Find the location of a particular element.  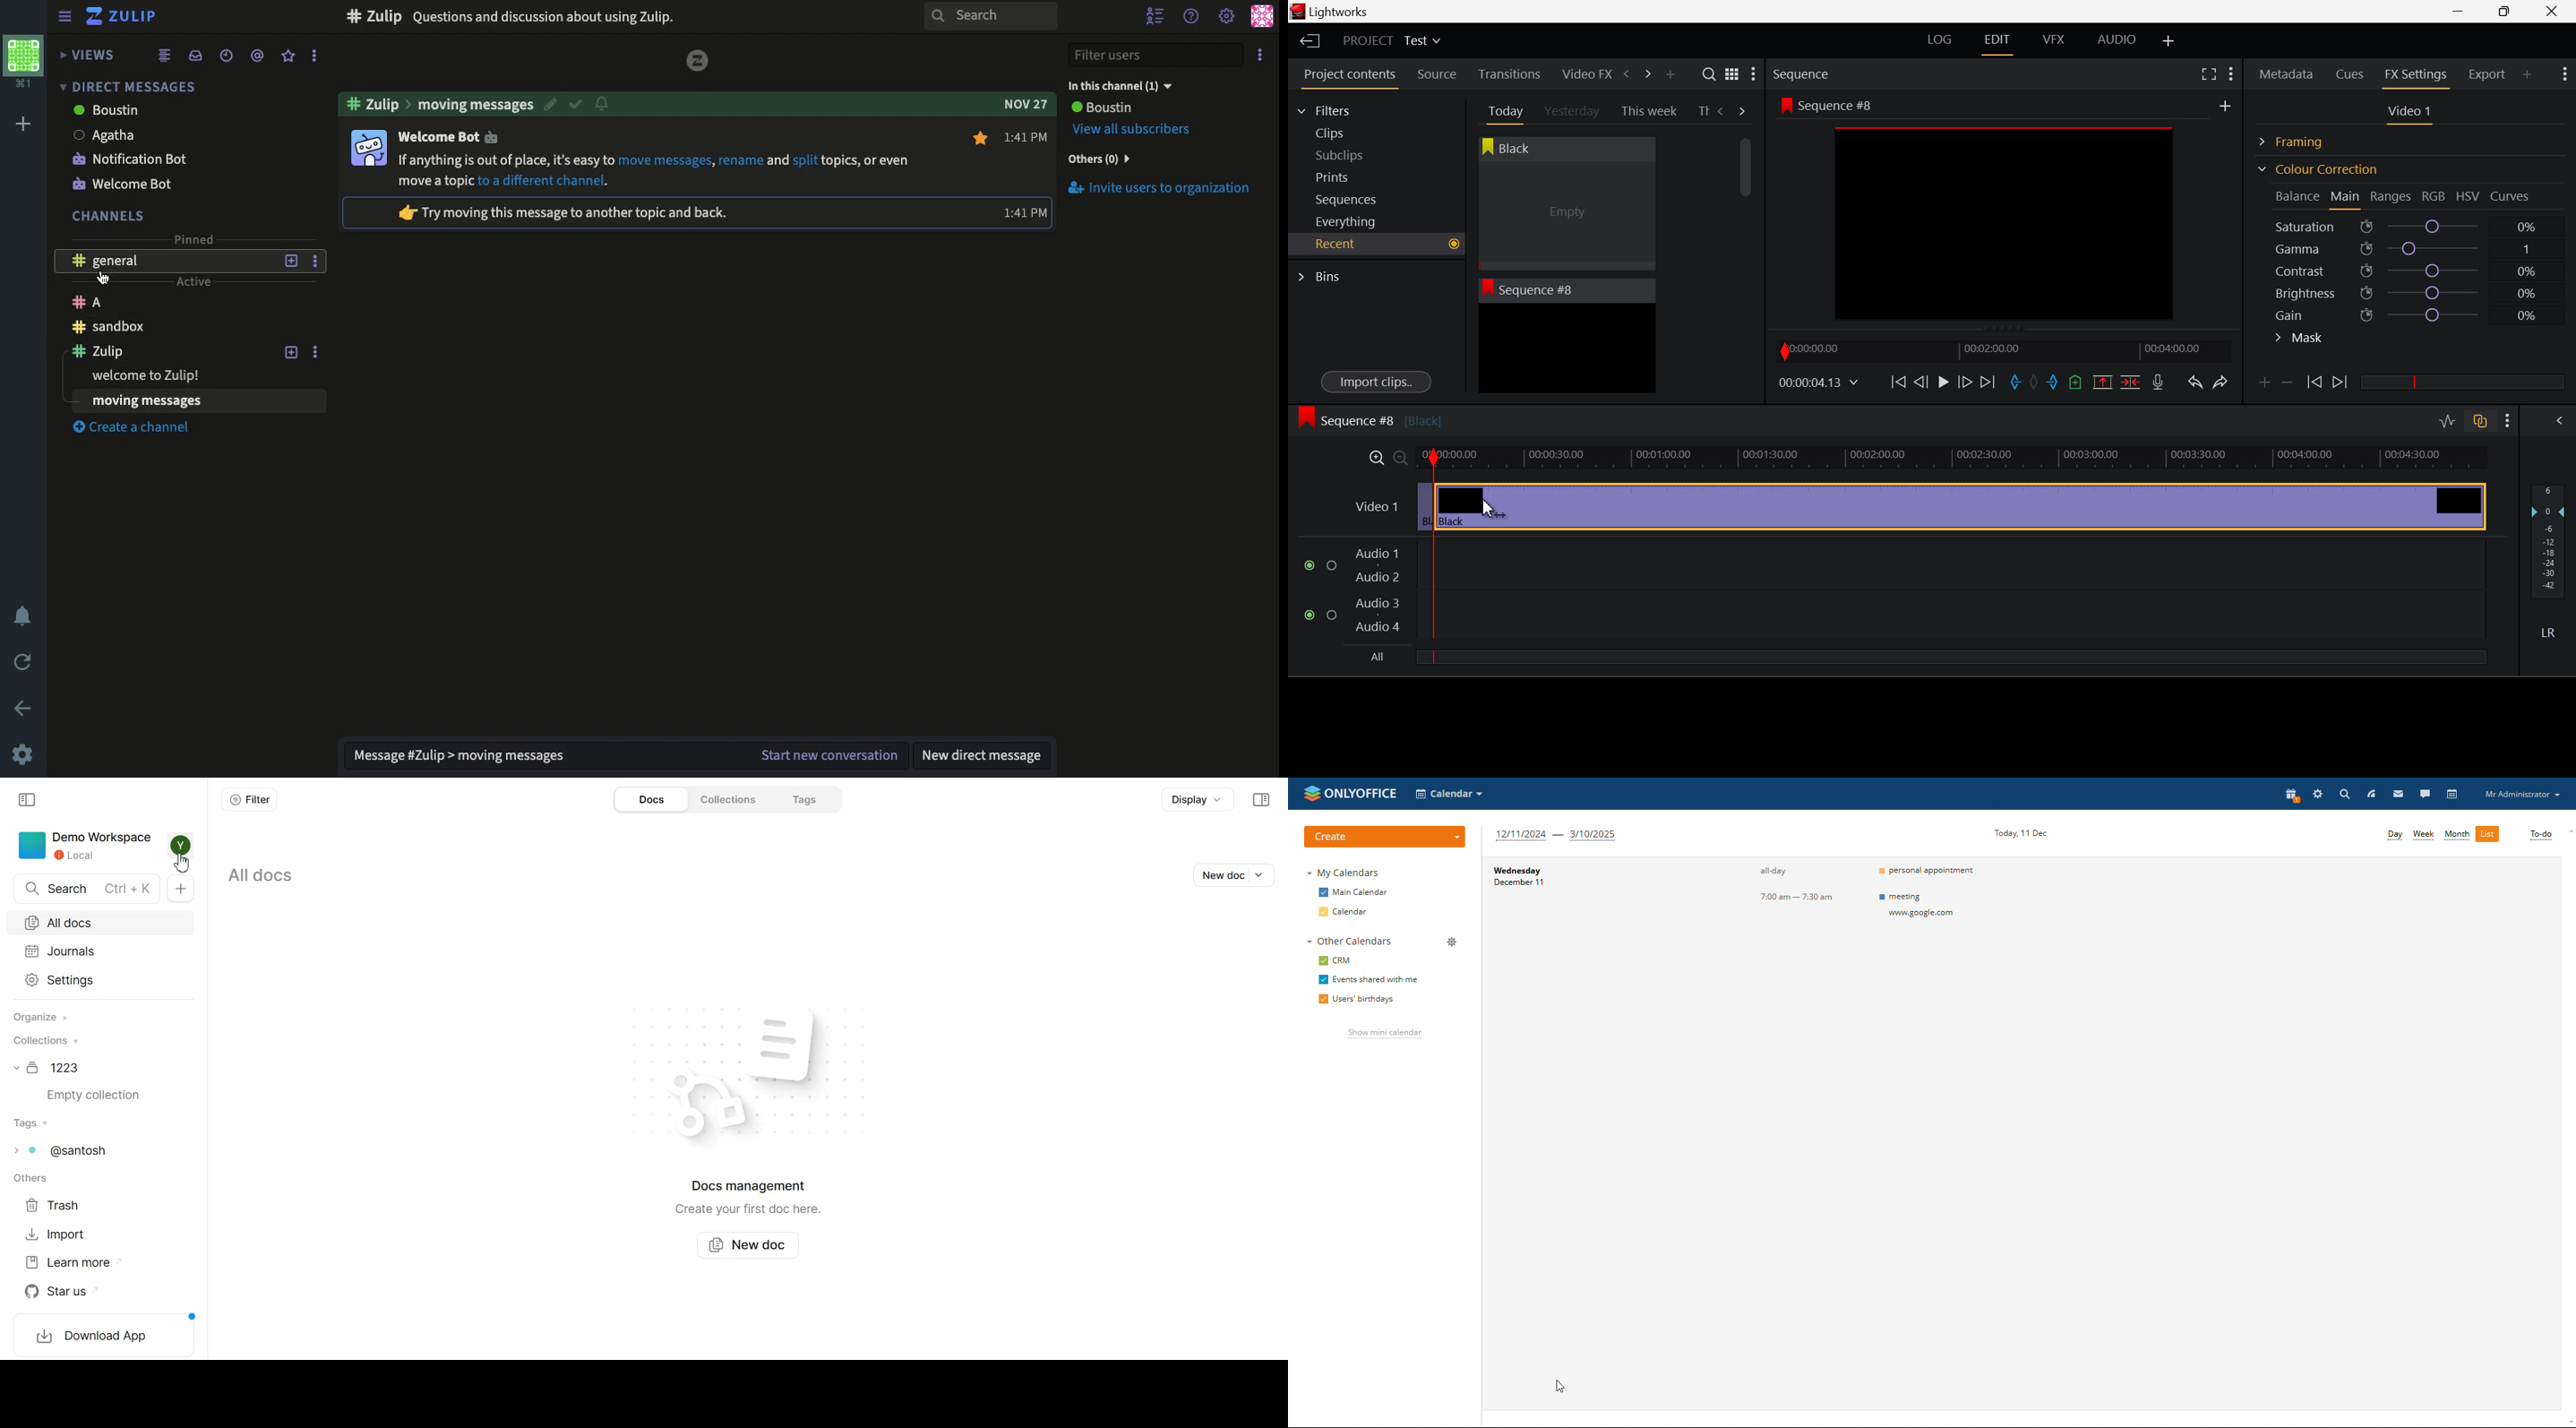

zulip logo is located at coordinates (698, 61).